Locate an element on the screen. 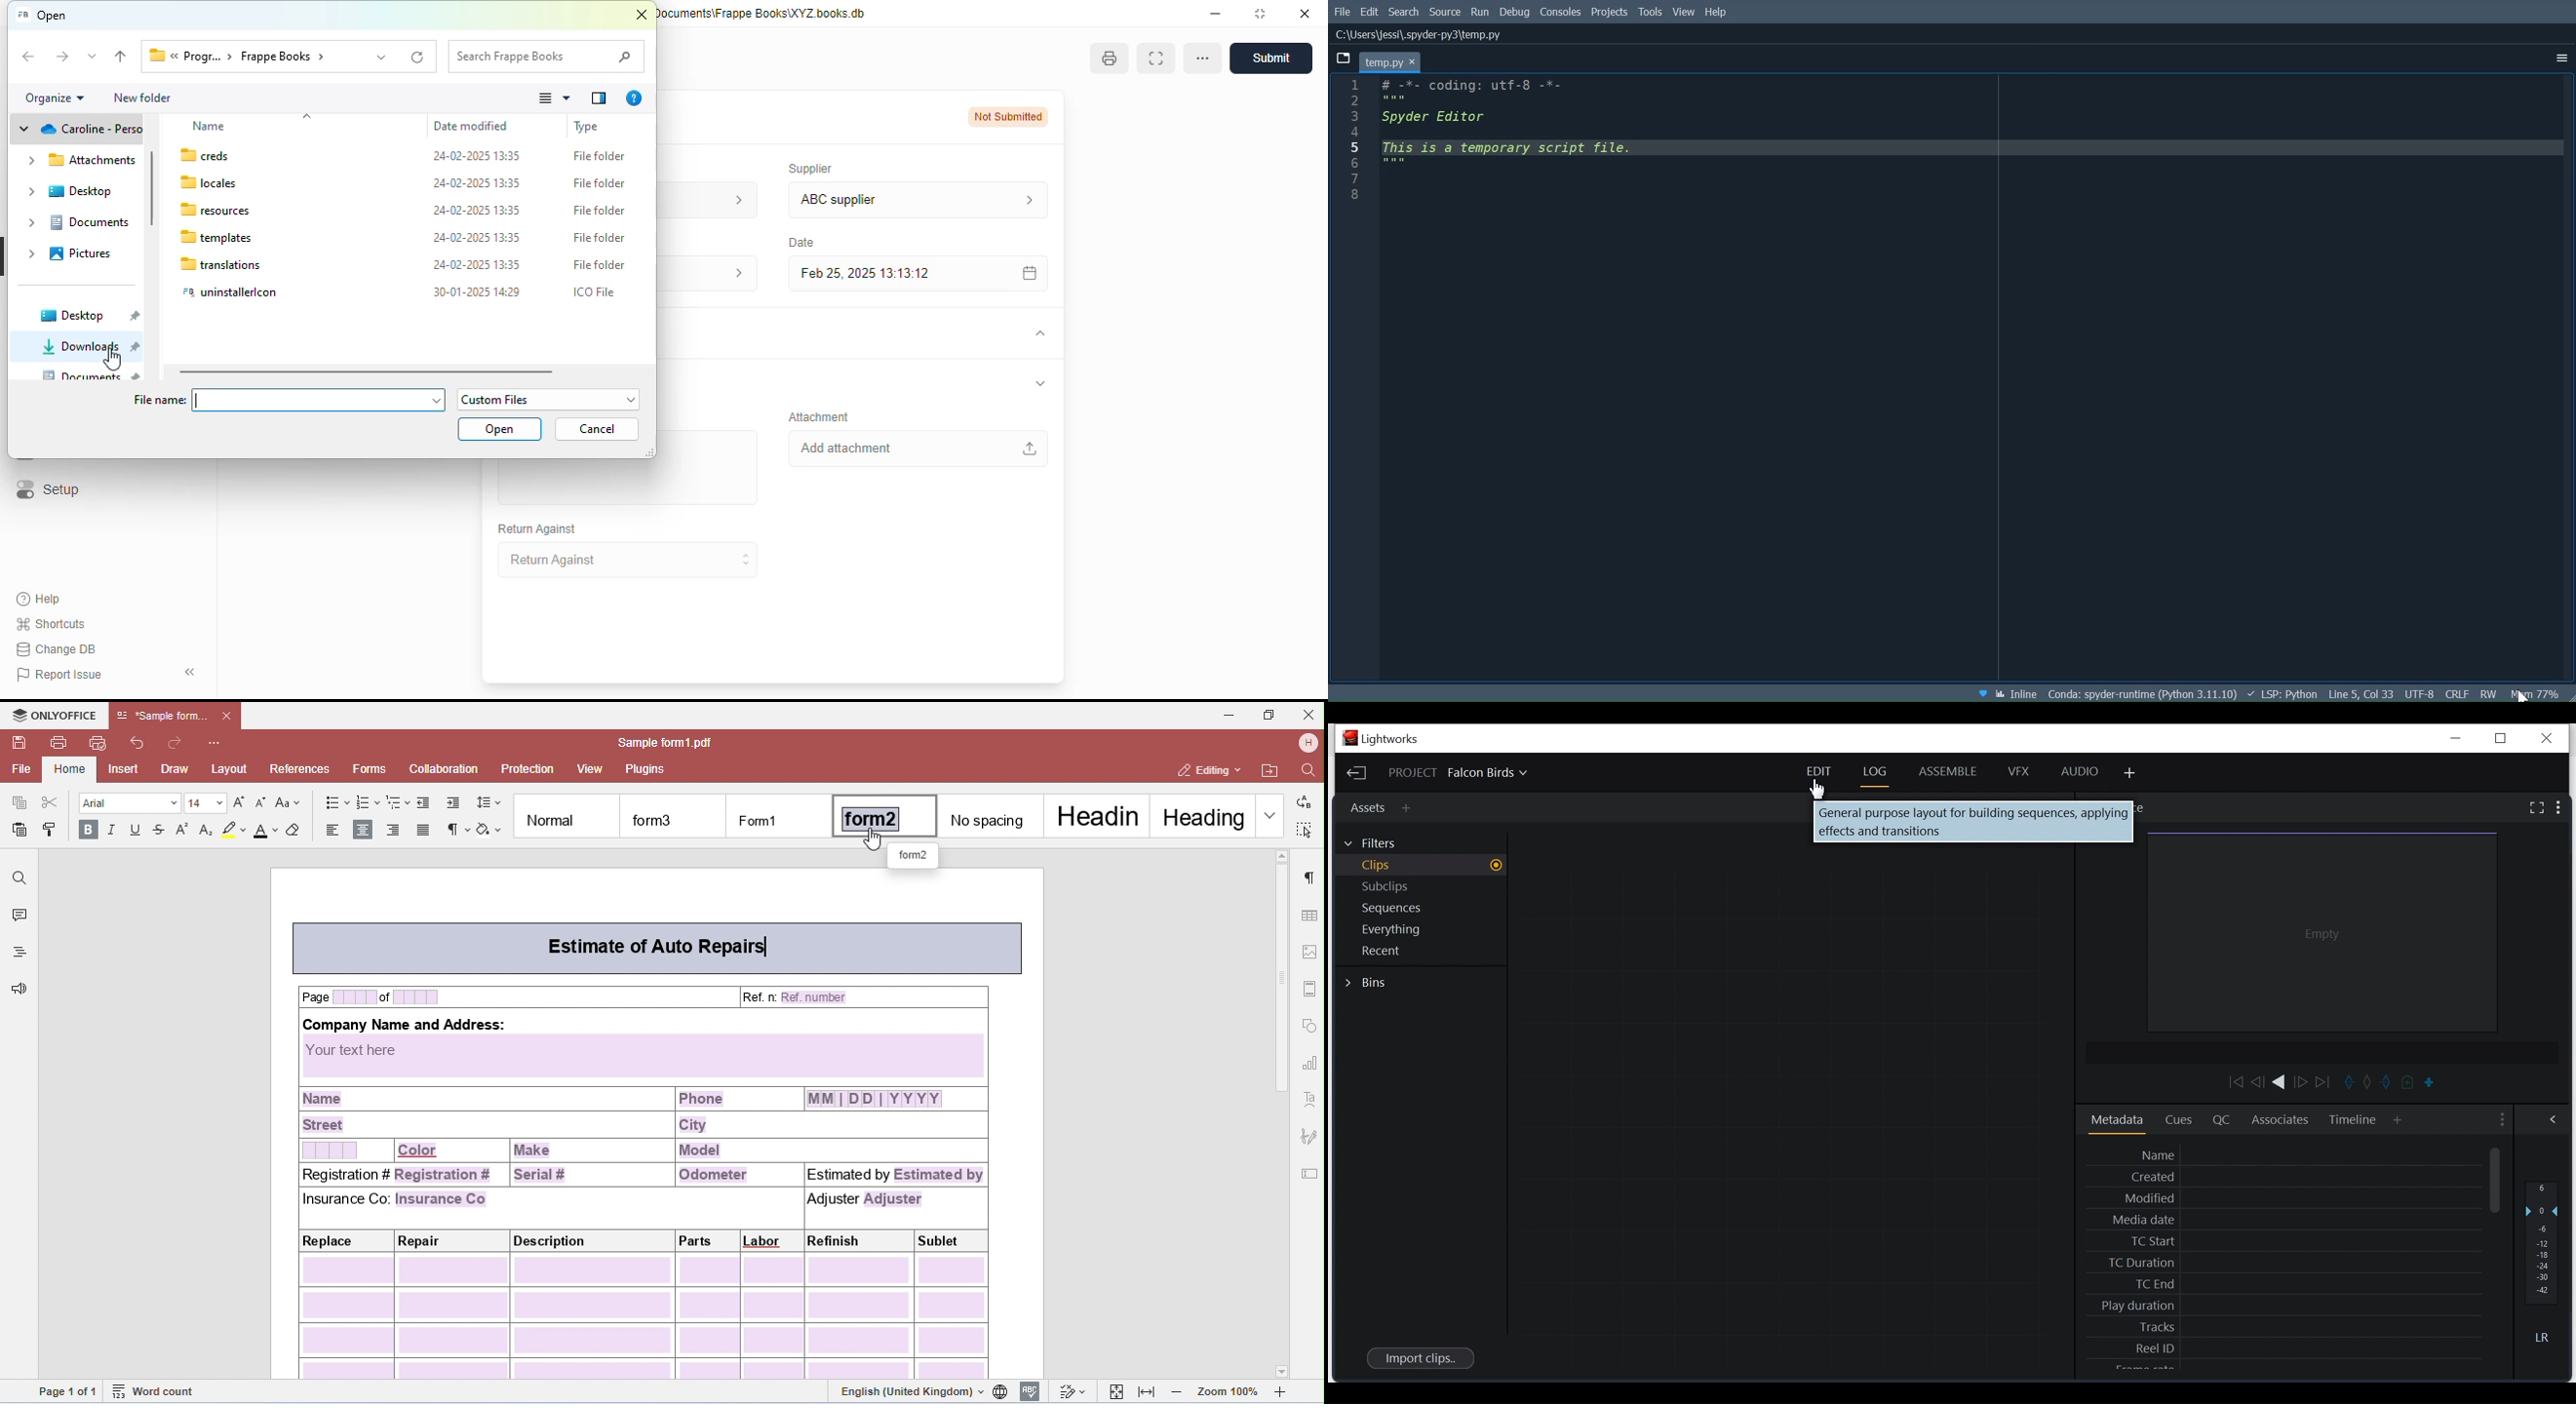 The height and width of the screenshot is (1428, 2576). File is located at coordinates (1343, 12).